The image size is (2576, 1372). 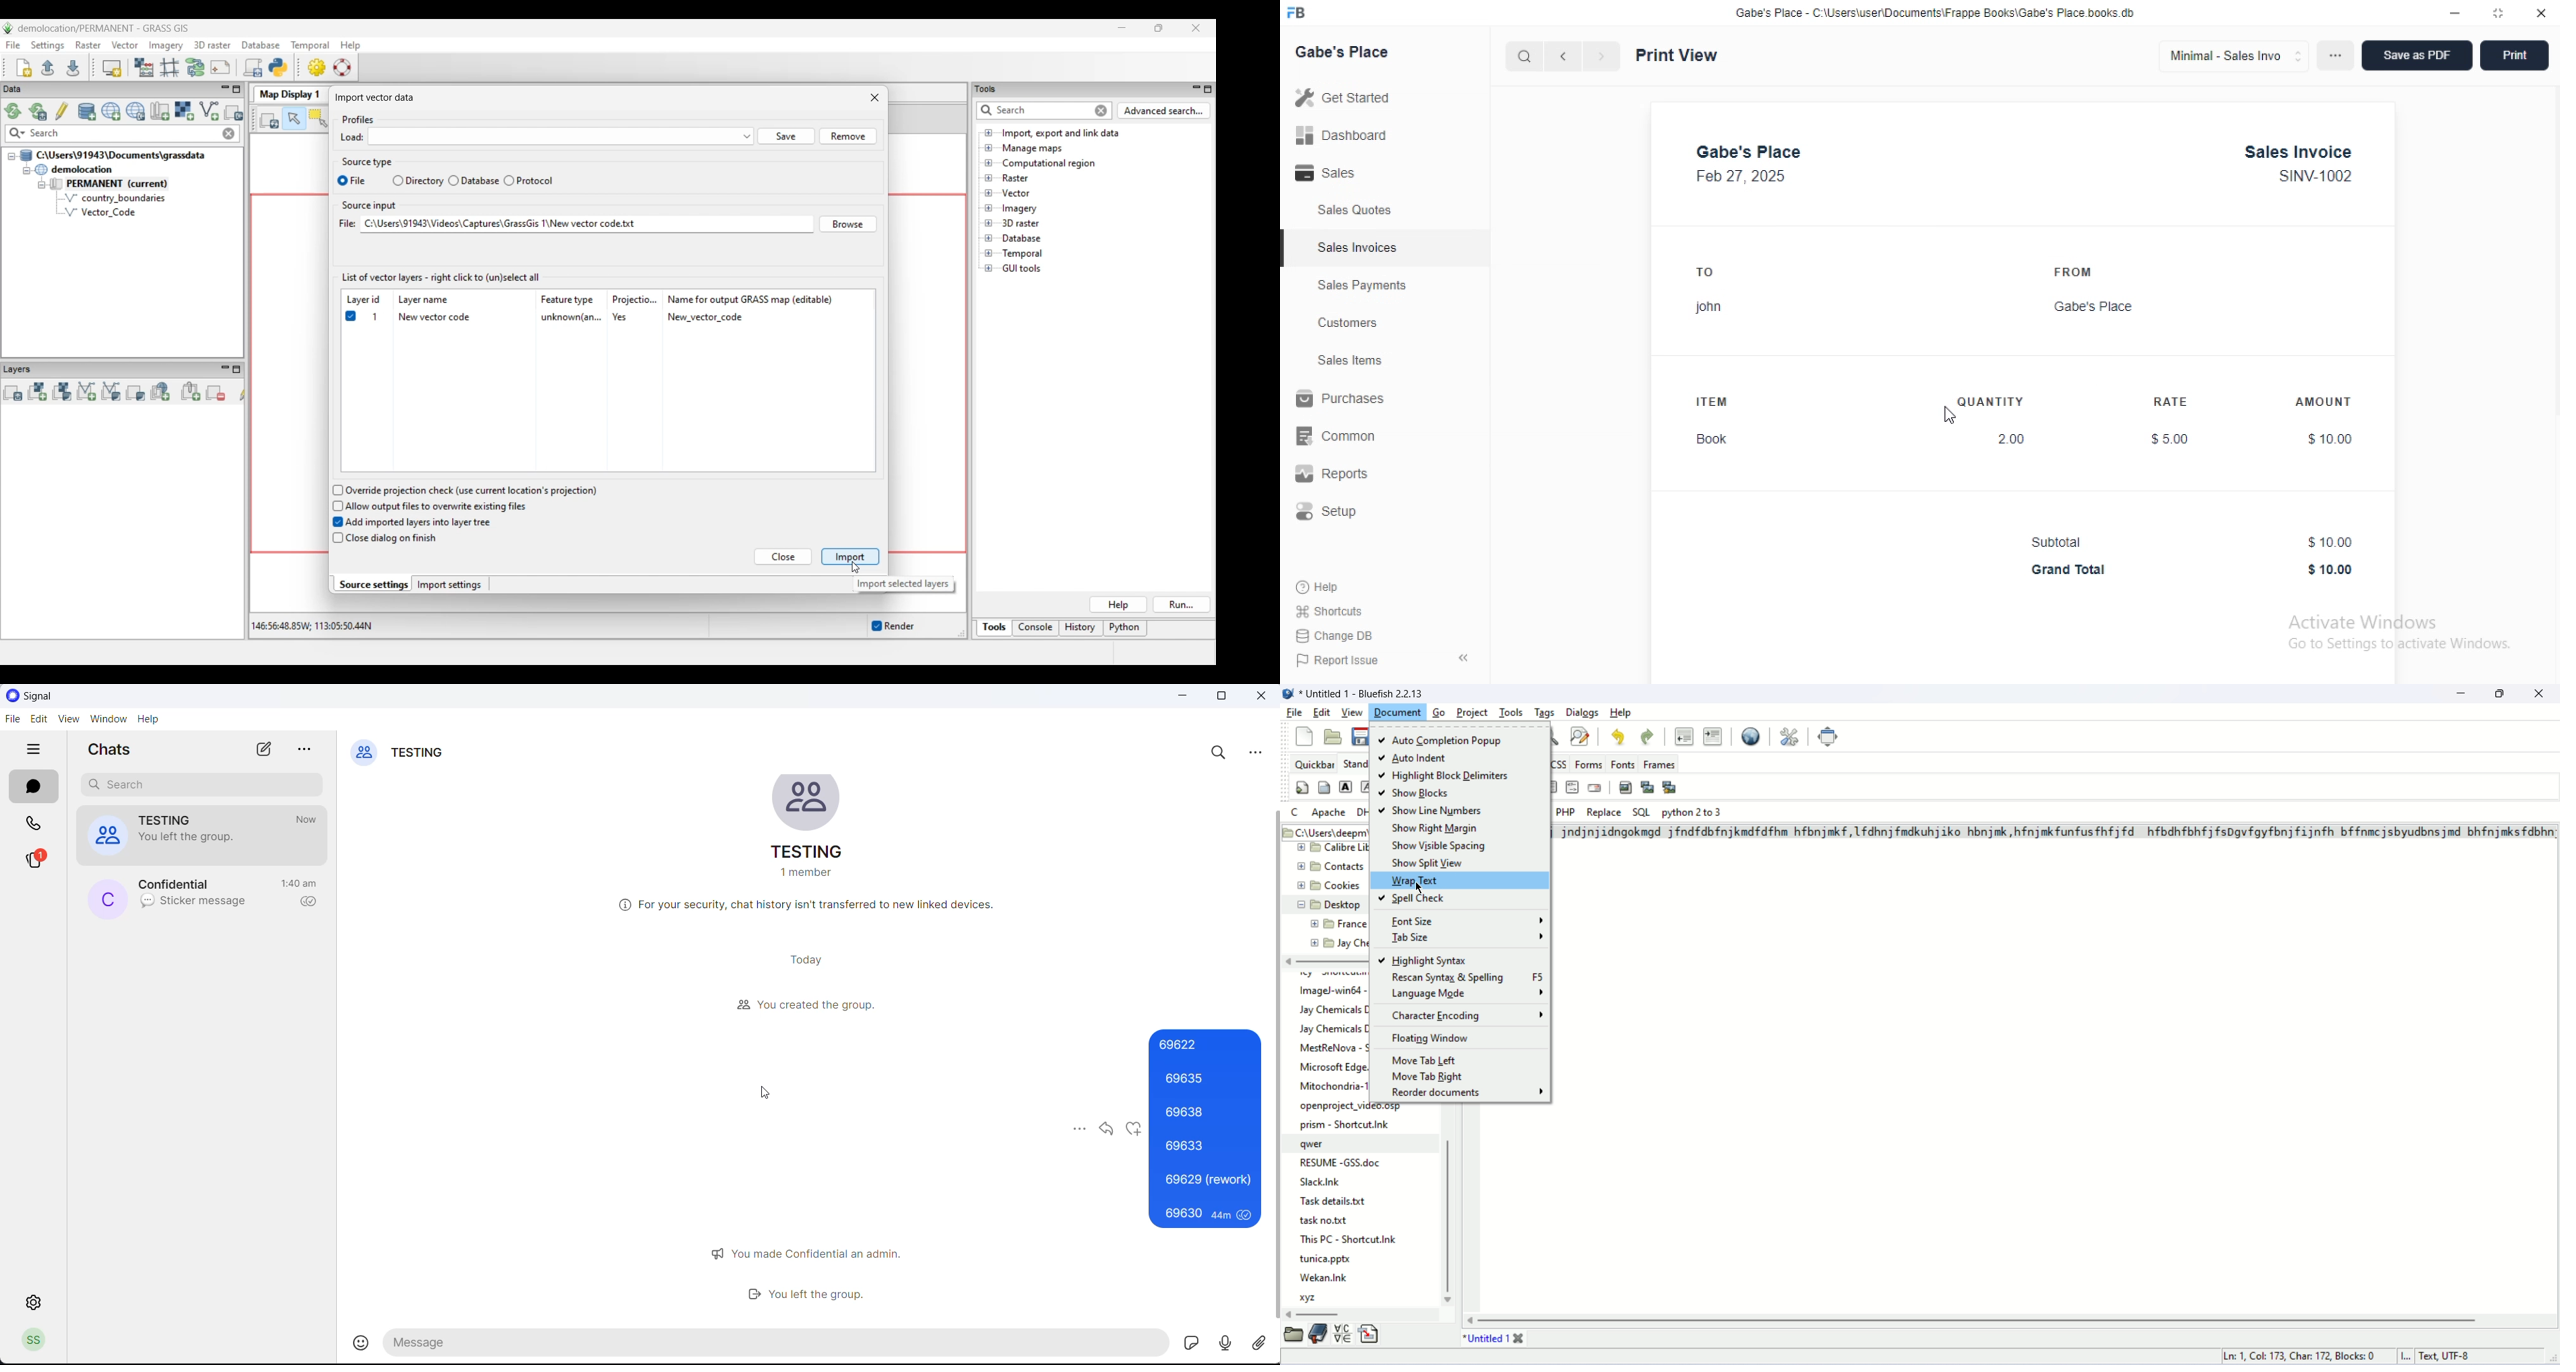 What do you see at coordinates (1714, 401) in the screenshot?
I see `ITEM` at bounding box center [1714, 401].